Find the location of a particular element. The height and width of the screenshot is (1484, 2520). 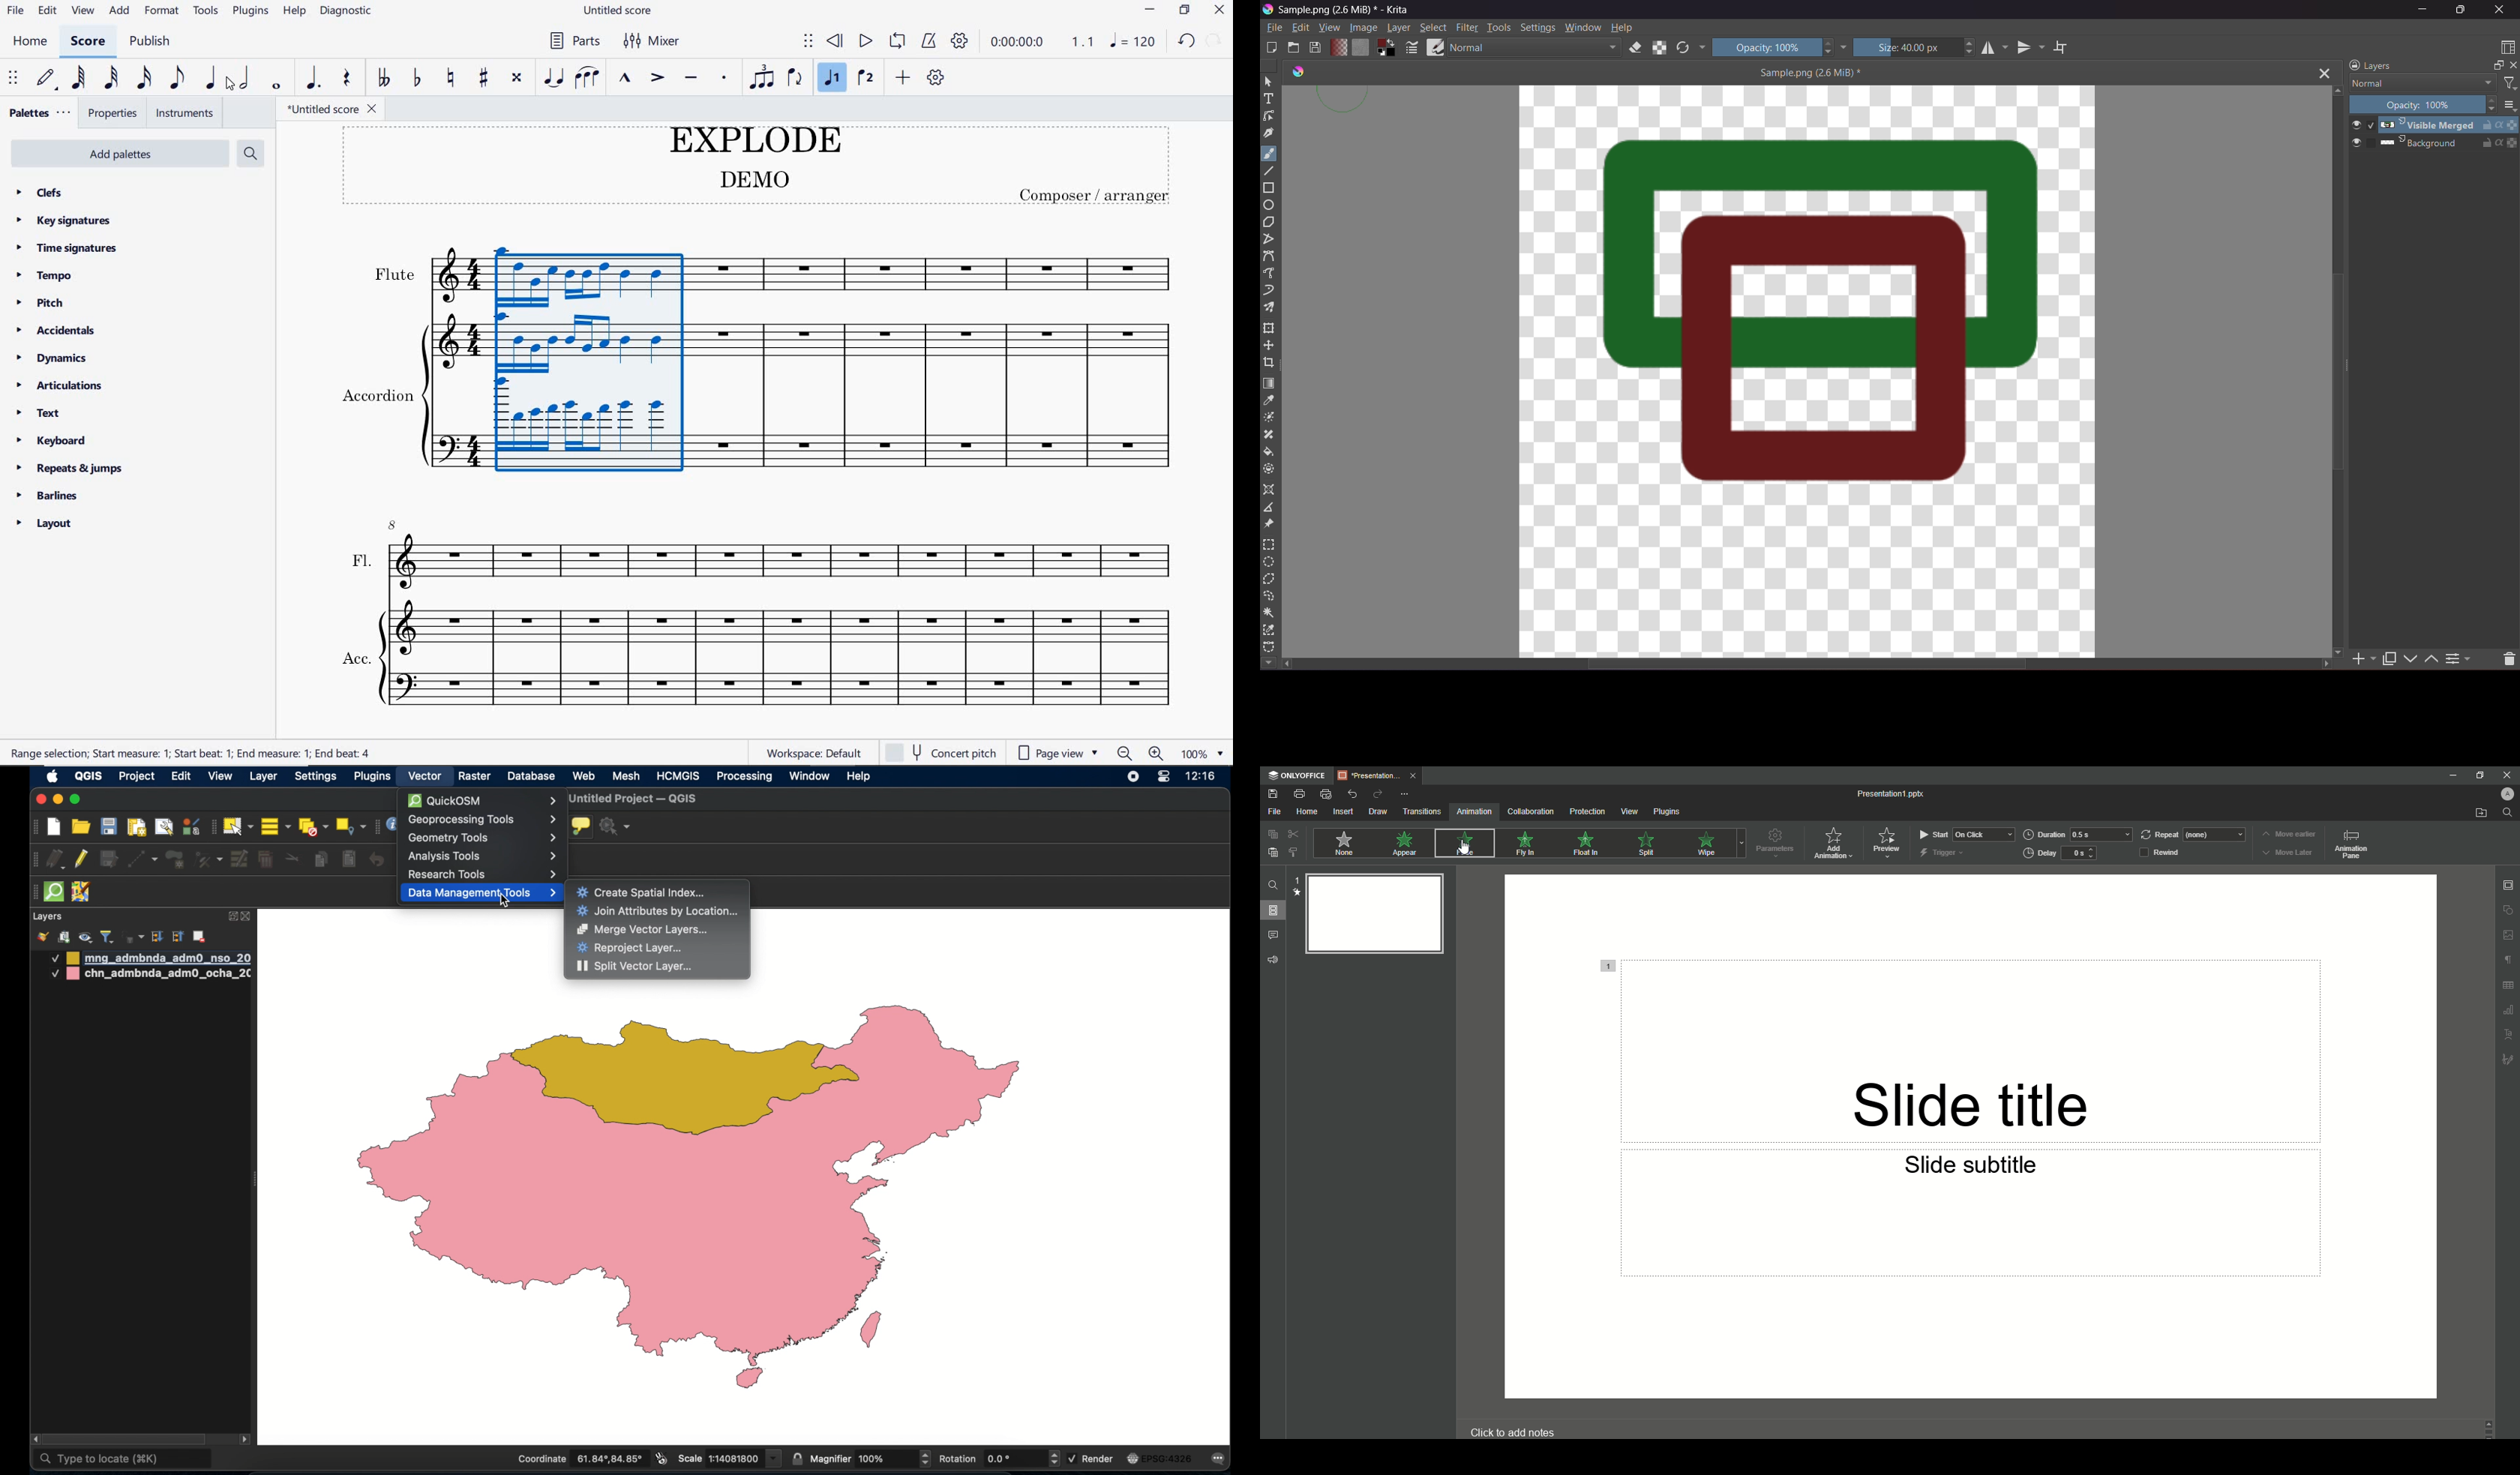

New is located at coordinates (1272, 47).